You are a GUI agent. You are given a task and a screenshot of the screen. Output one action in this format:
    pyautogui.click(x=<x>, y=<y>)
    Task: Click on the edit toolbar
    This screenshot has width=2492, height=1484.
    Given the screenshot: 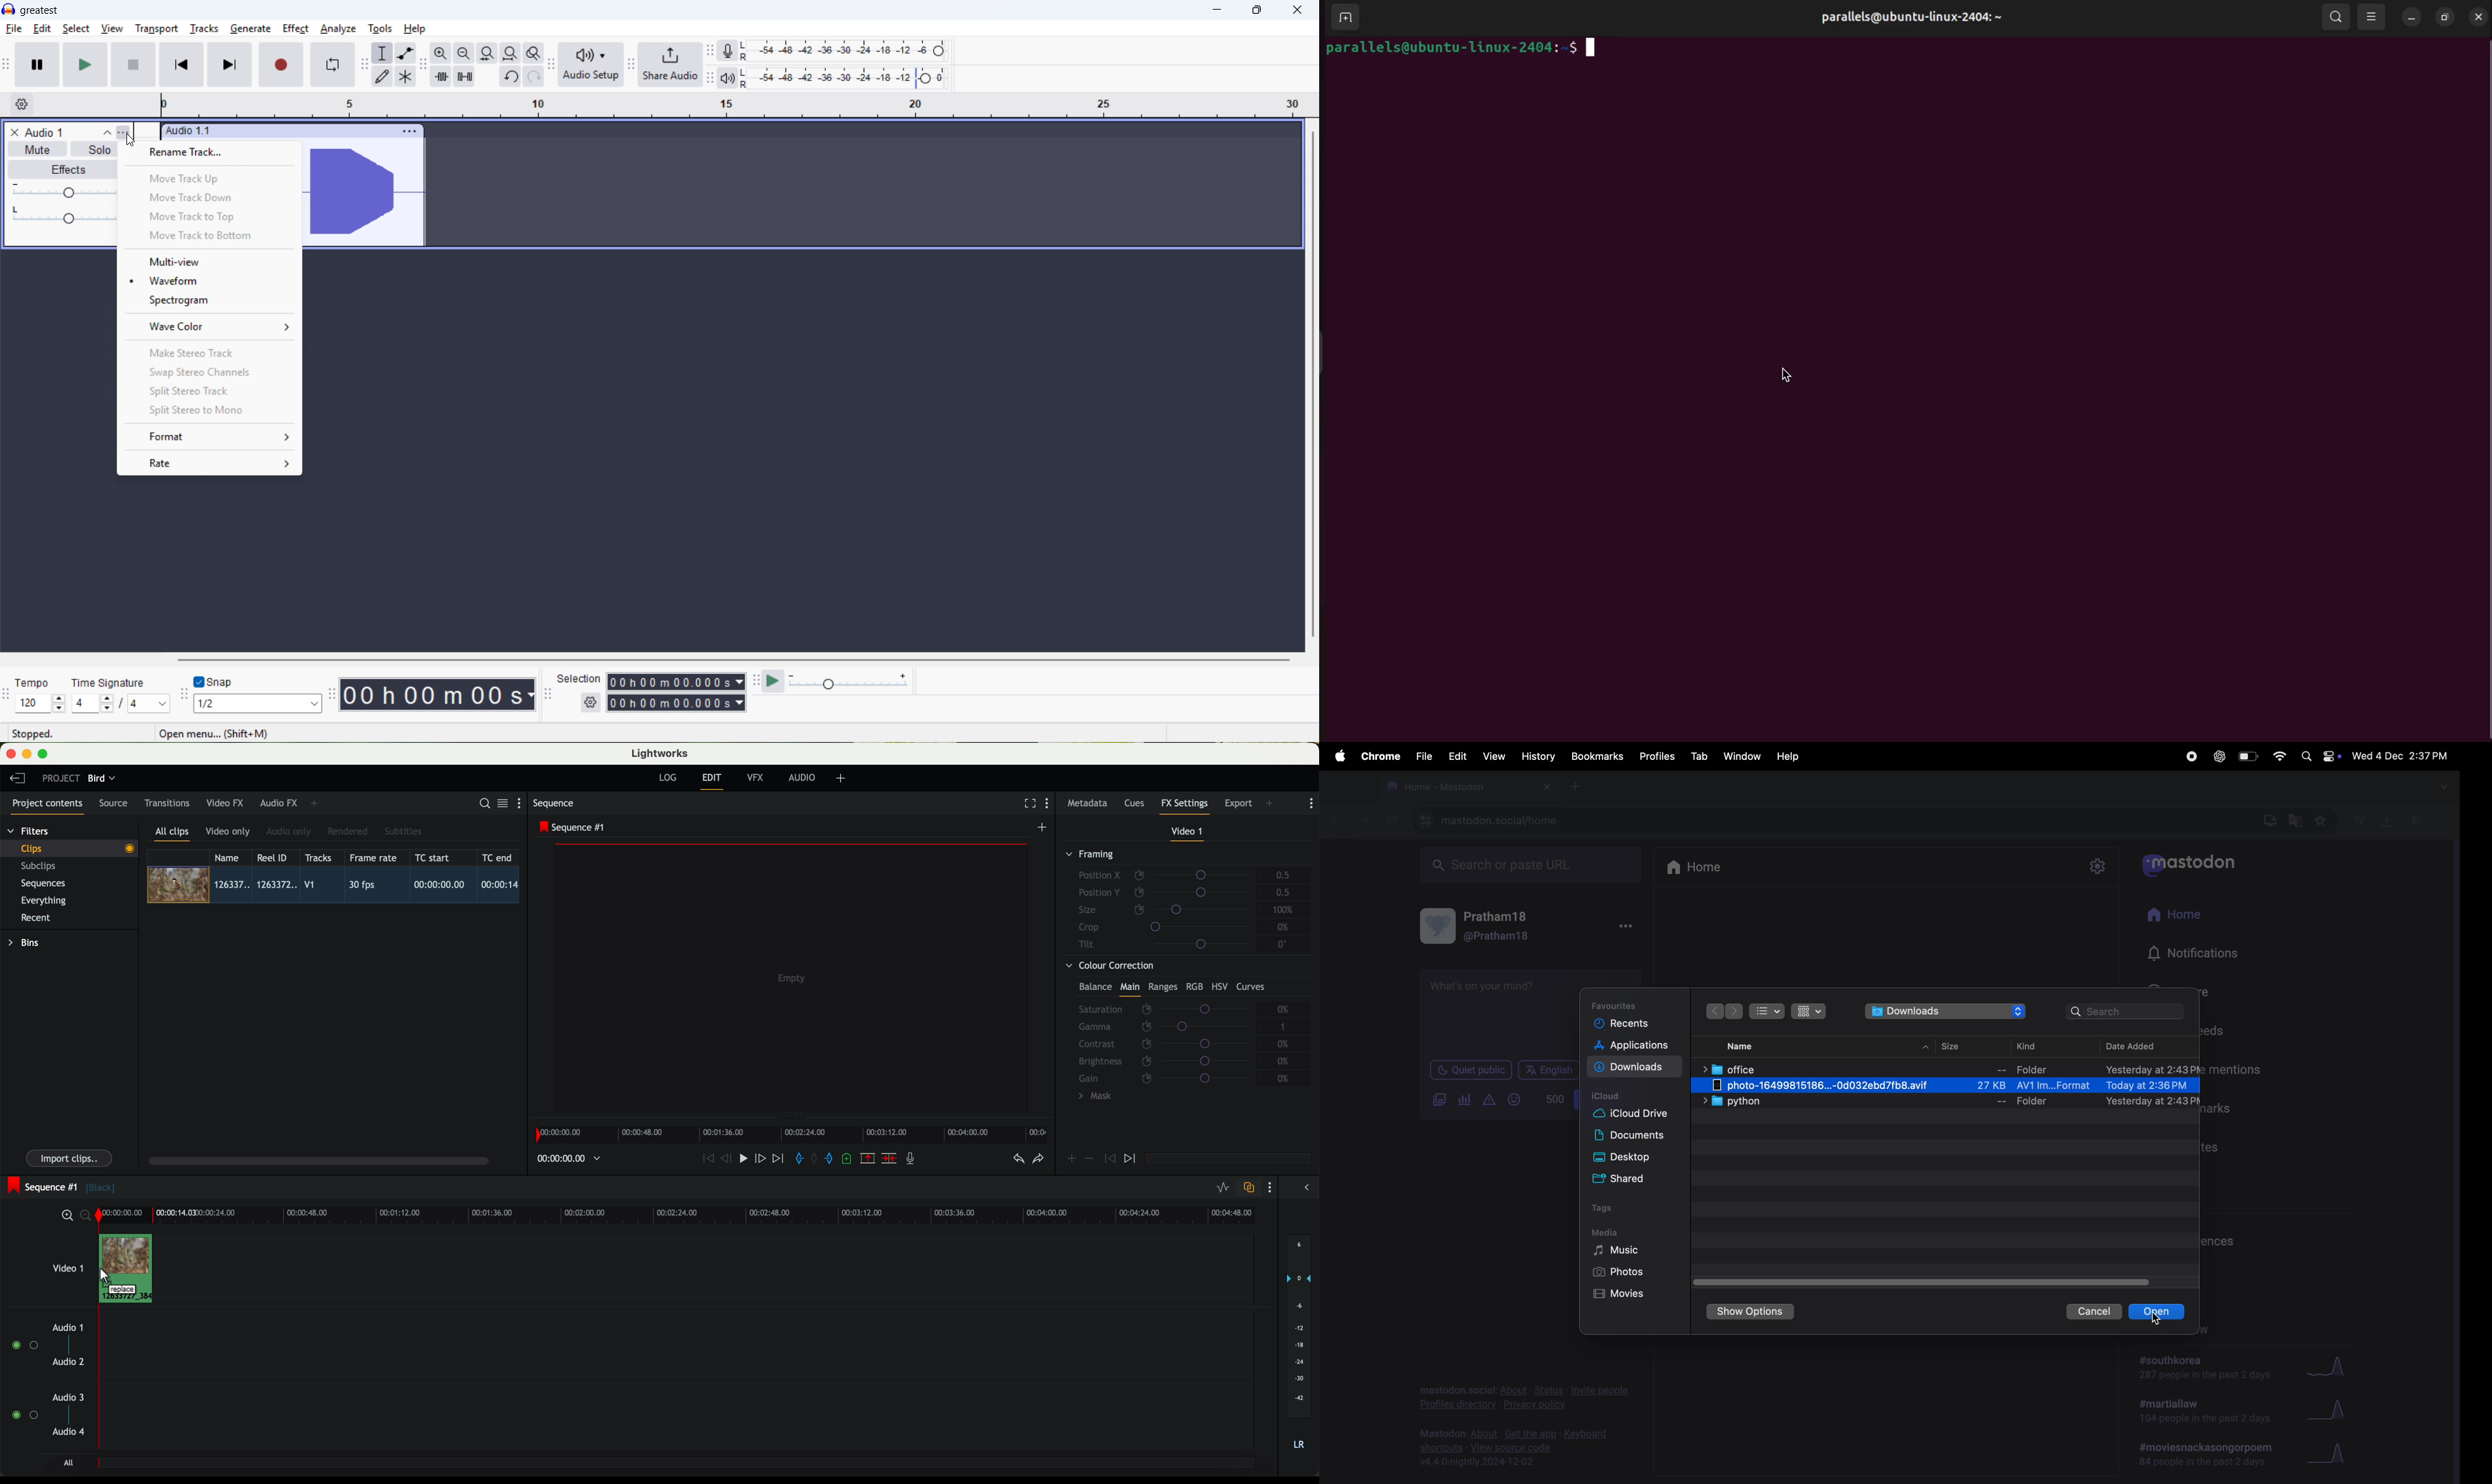 What is the action you would take?
    pyautogui.click(x=423, y=66)
    